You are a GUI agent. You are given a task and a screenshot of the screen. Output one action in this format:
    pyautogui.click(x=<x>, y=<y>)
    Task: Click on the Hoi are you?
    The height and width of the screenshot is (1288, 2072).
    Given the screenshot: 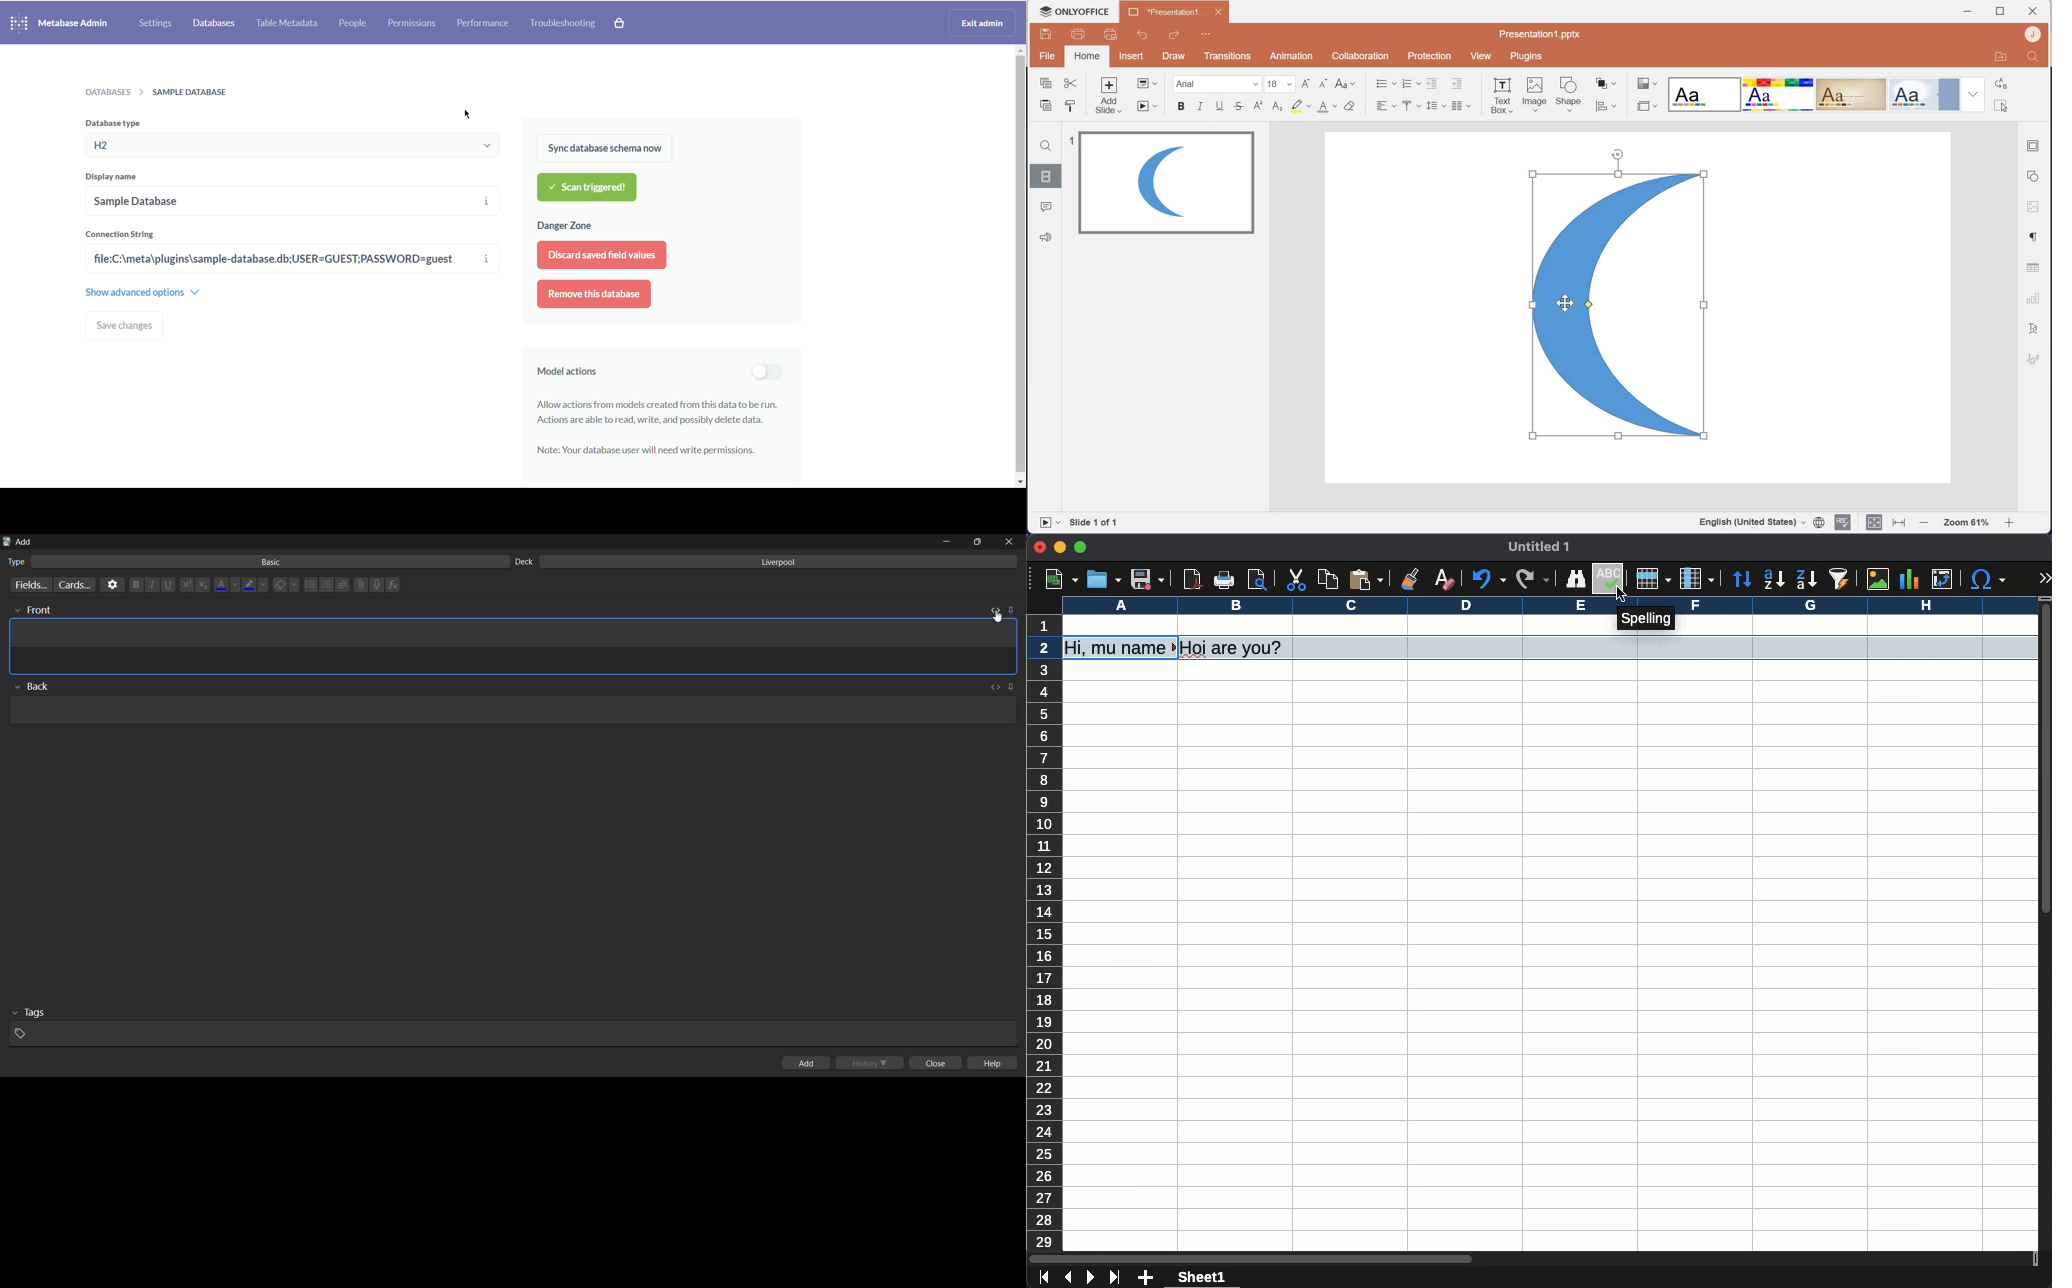 What is the action you would take?
    pyautogui.click(x=1233, y=647)
    